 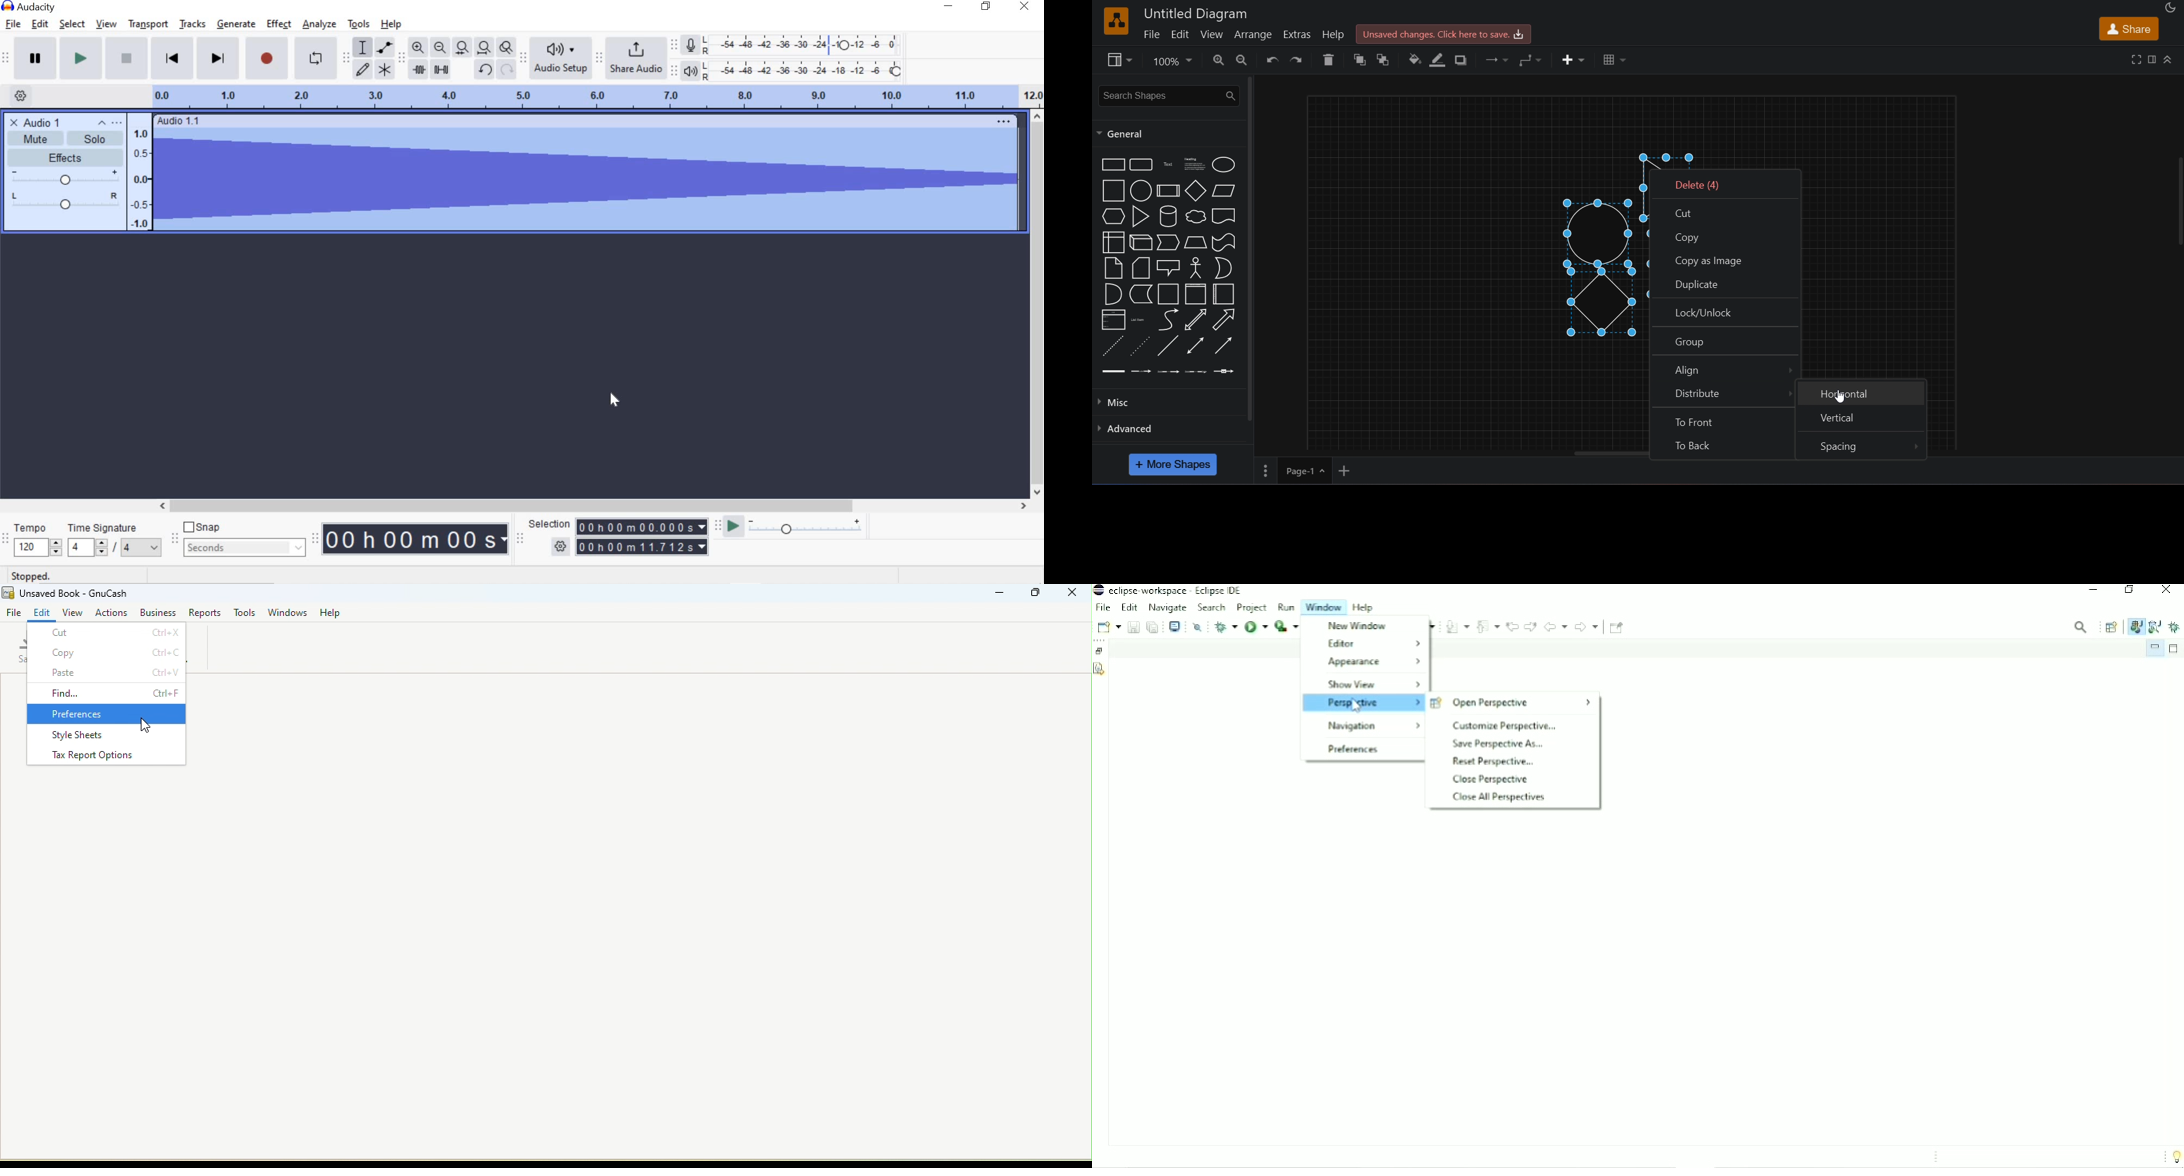 What do you see at coordinates (1194, 243) in the screenshot?
I see `trapezoid` at bounding box center [1194, 243].